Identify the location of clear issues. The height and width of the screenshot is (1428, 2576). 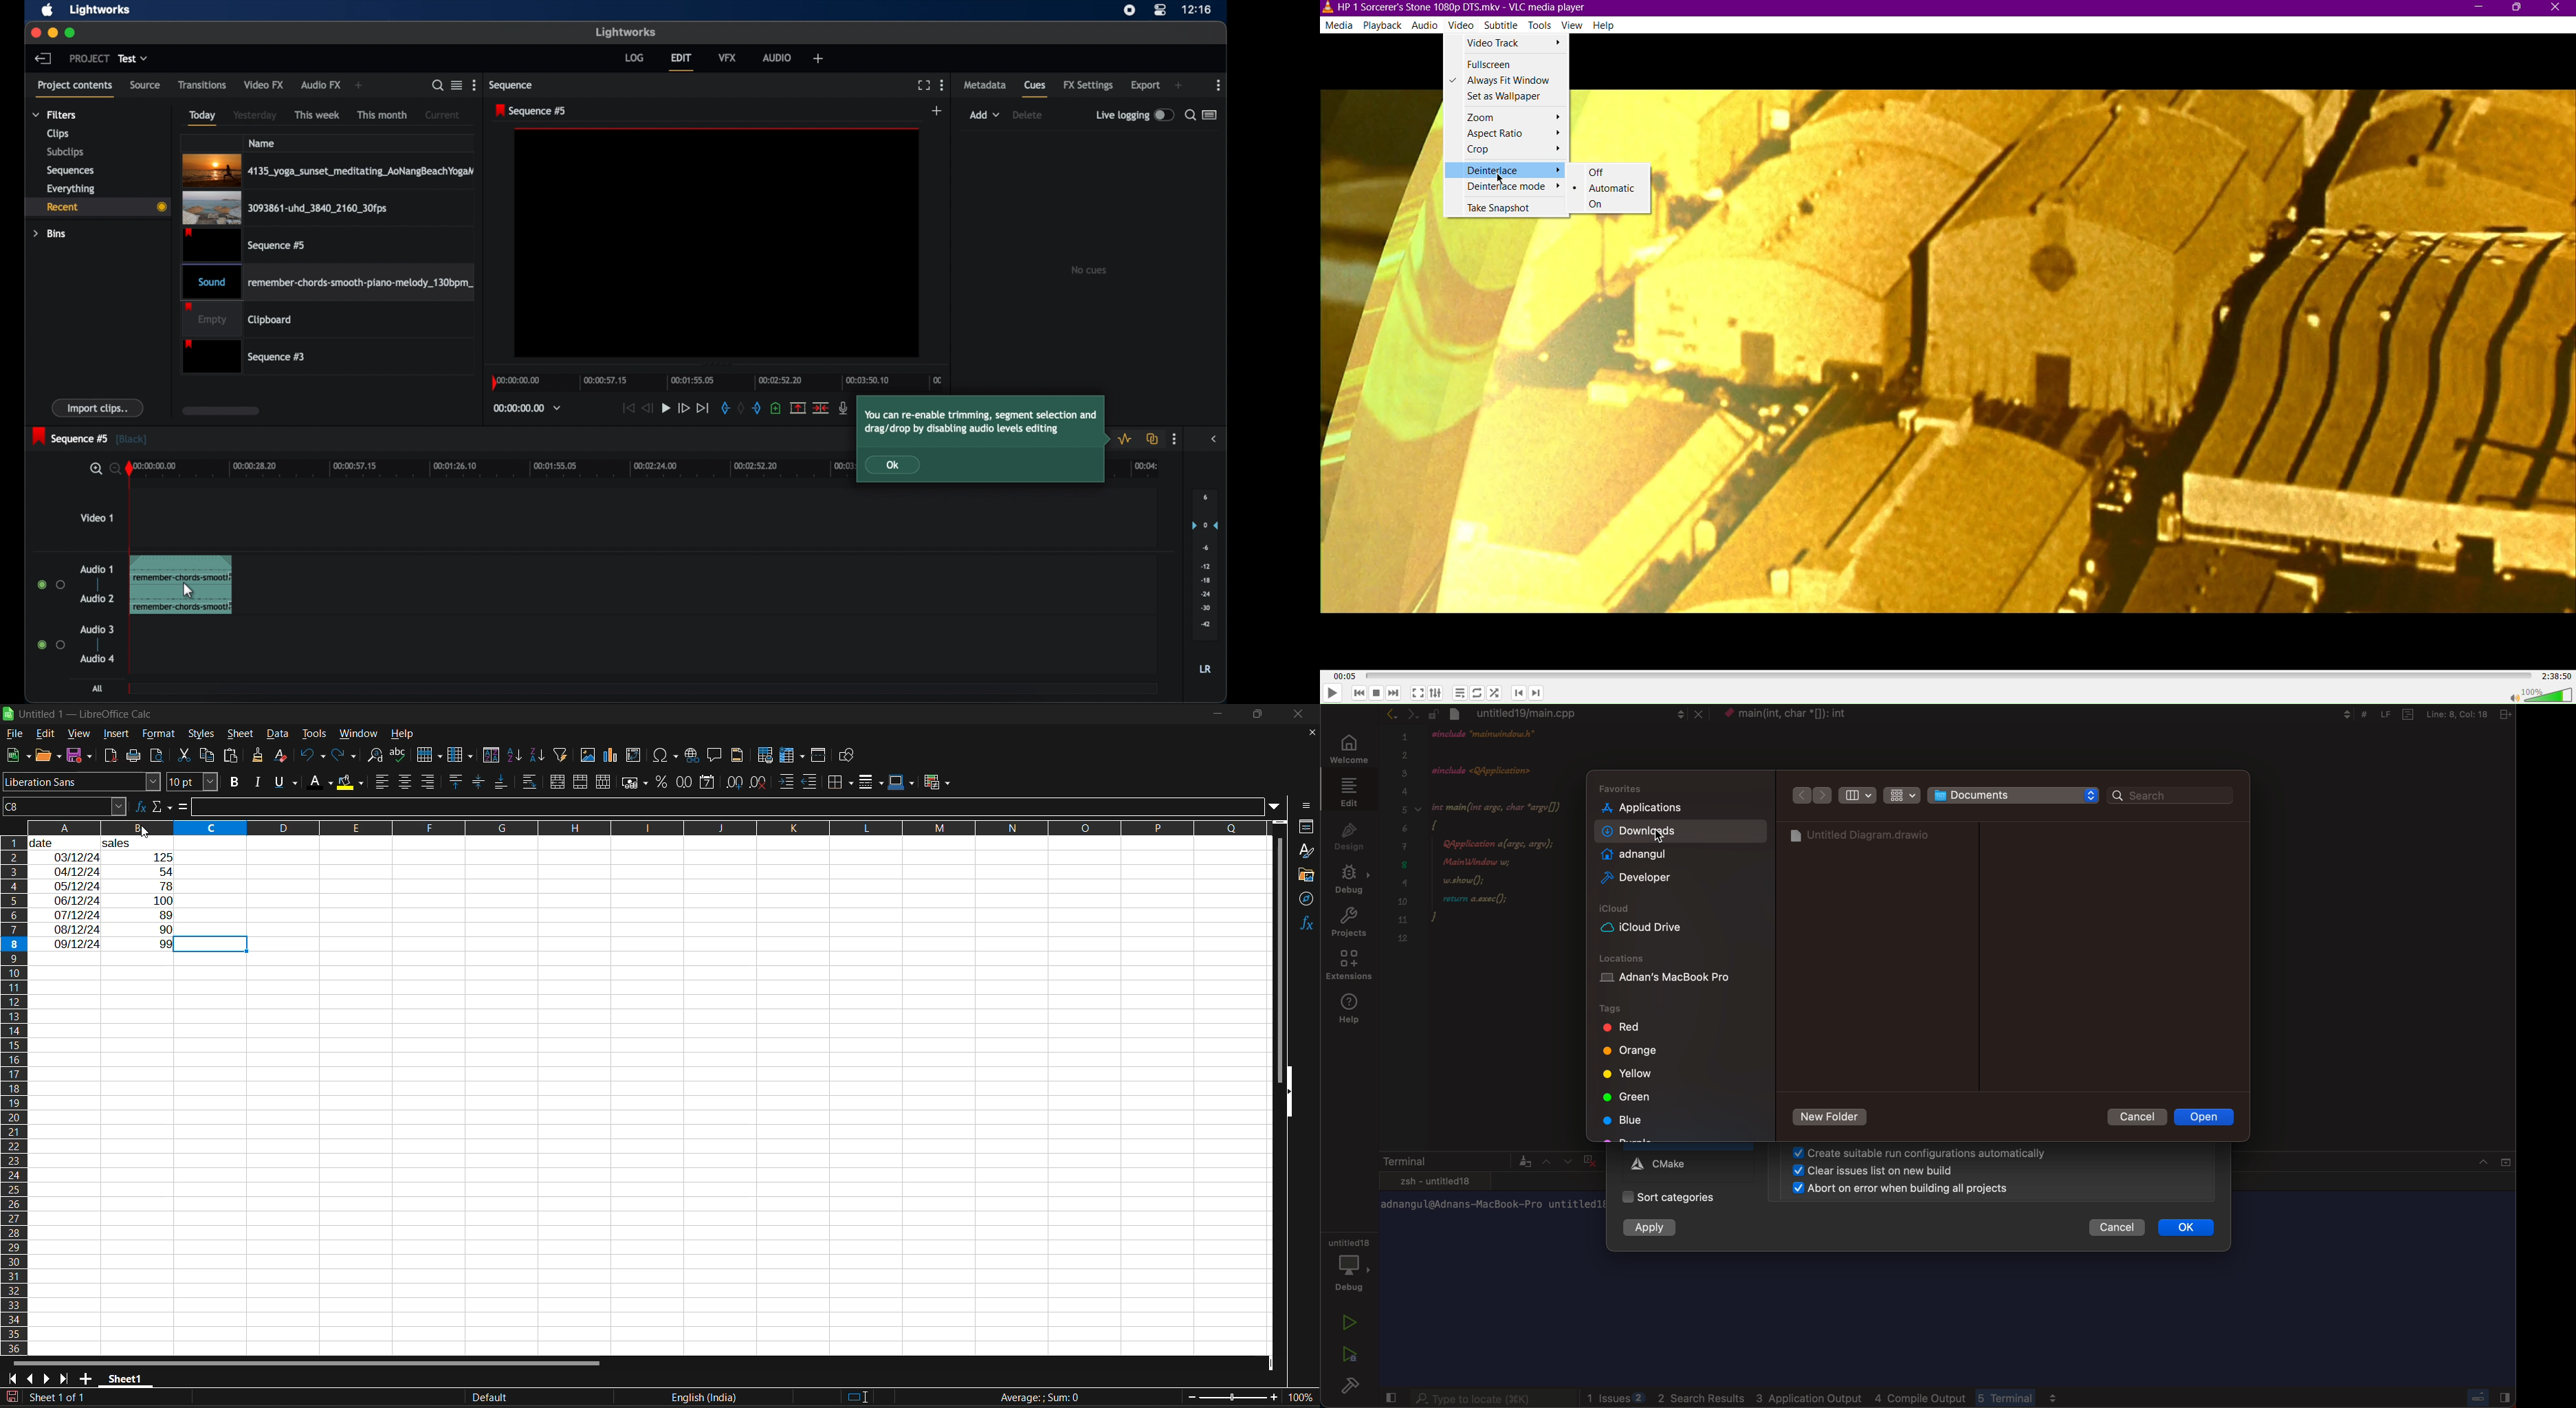
(1872, 1172).